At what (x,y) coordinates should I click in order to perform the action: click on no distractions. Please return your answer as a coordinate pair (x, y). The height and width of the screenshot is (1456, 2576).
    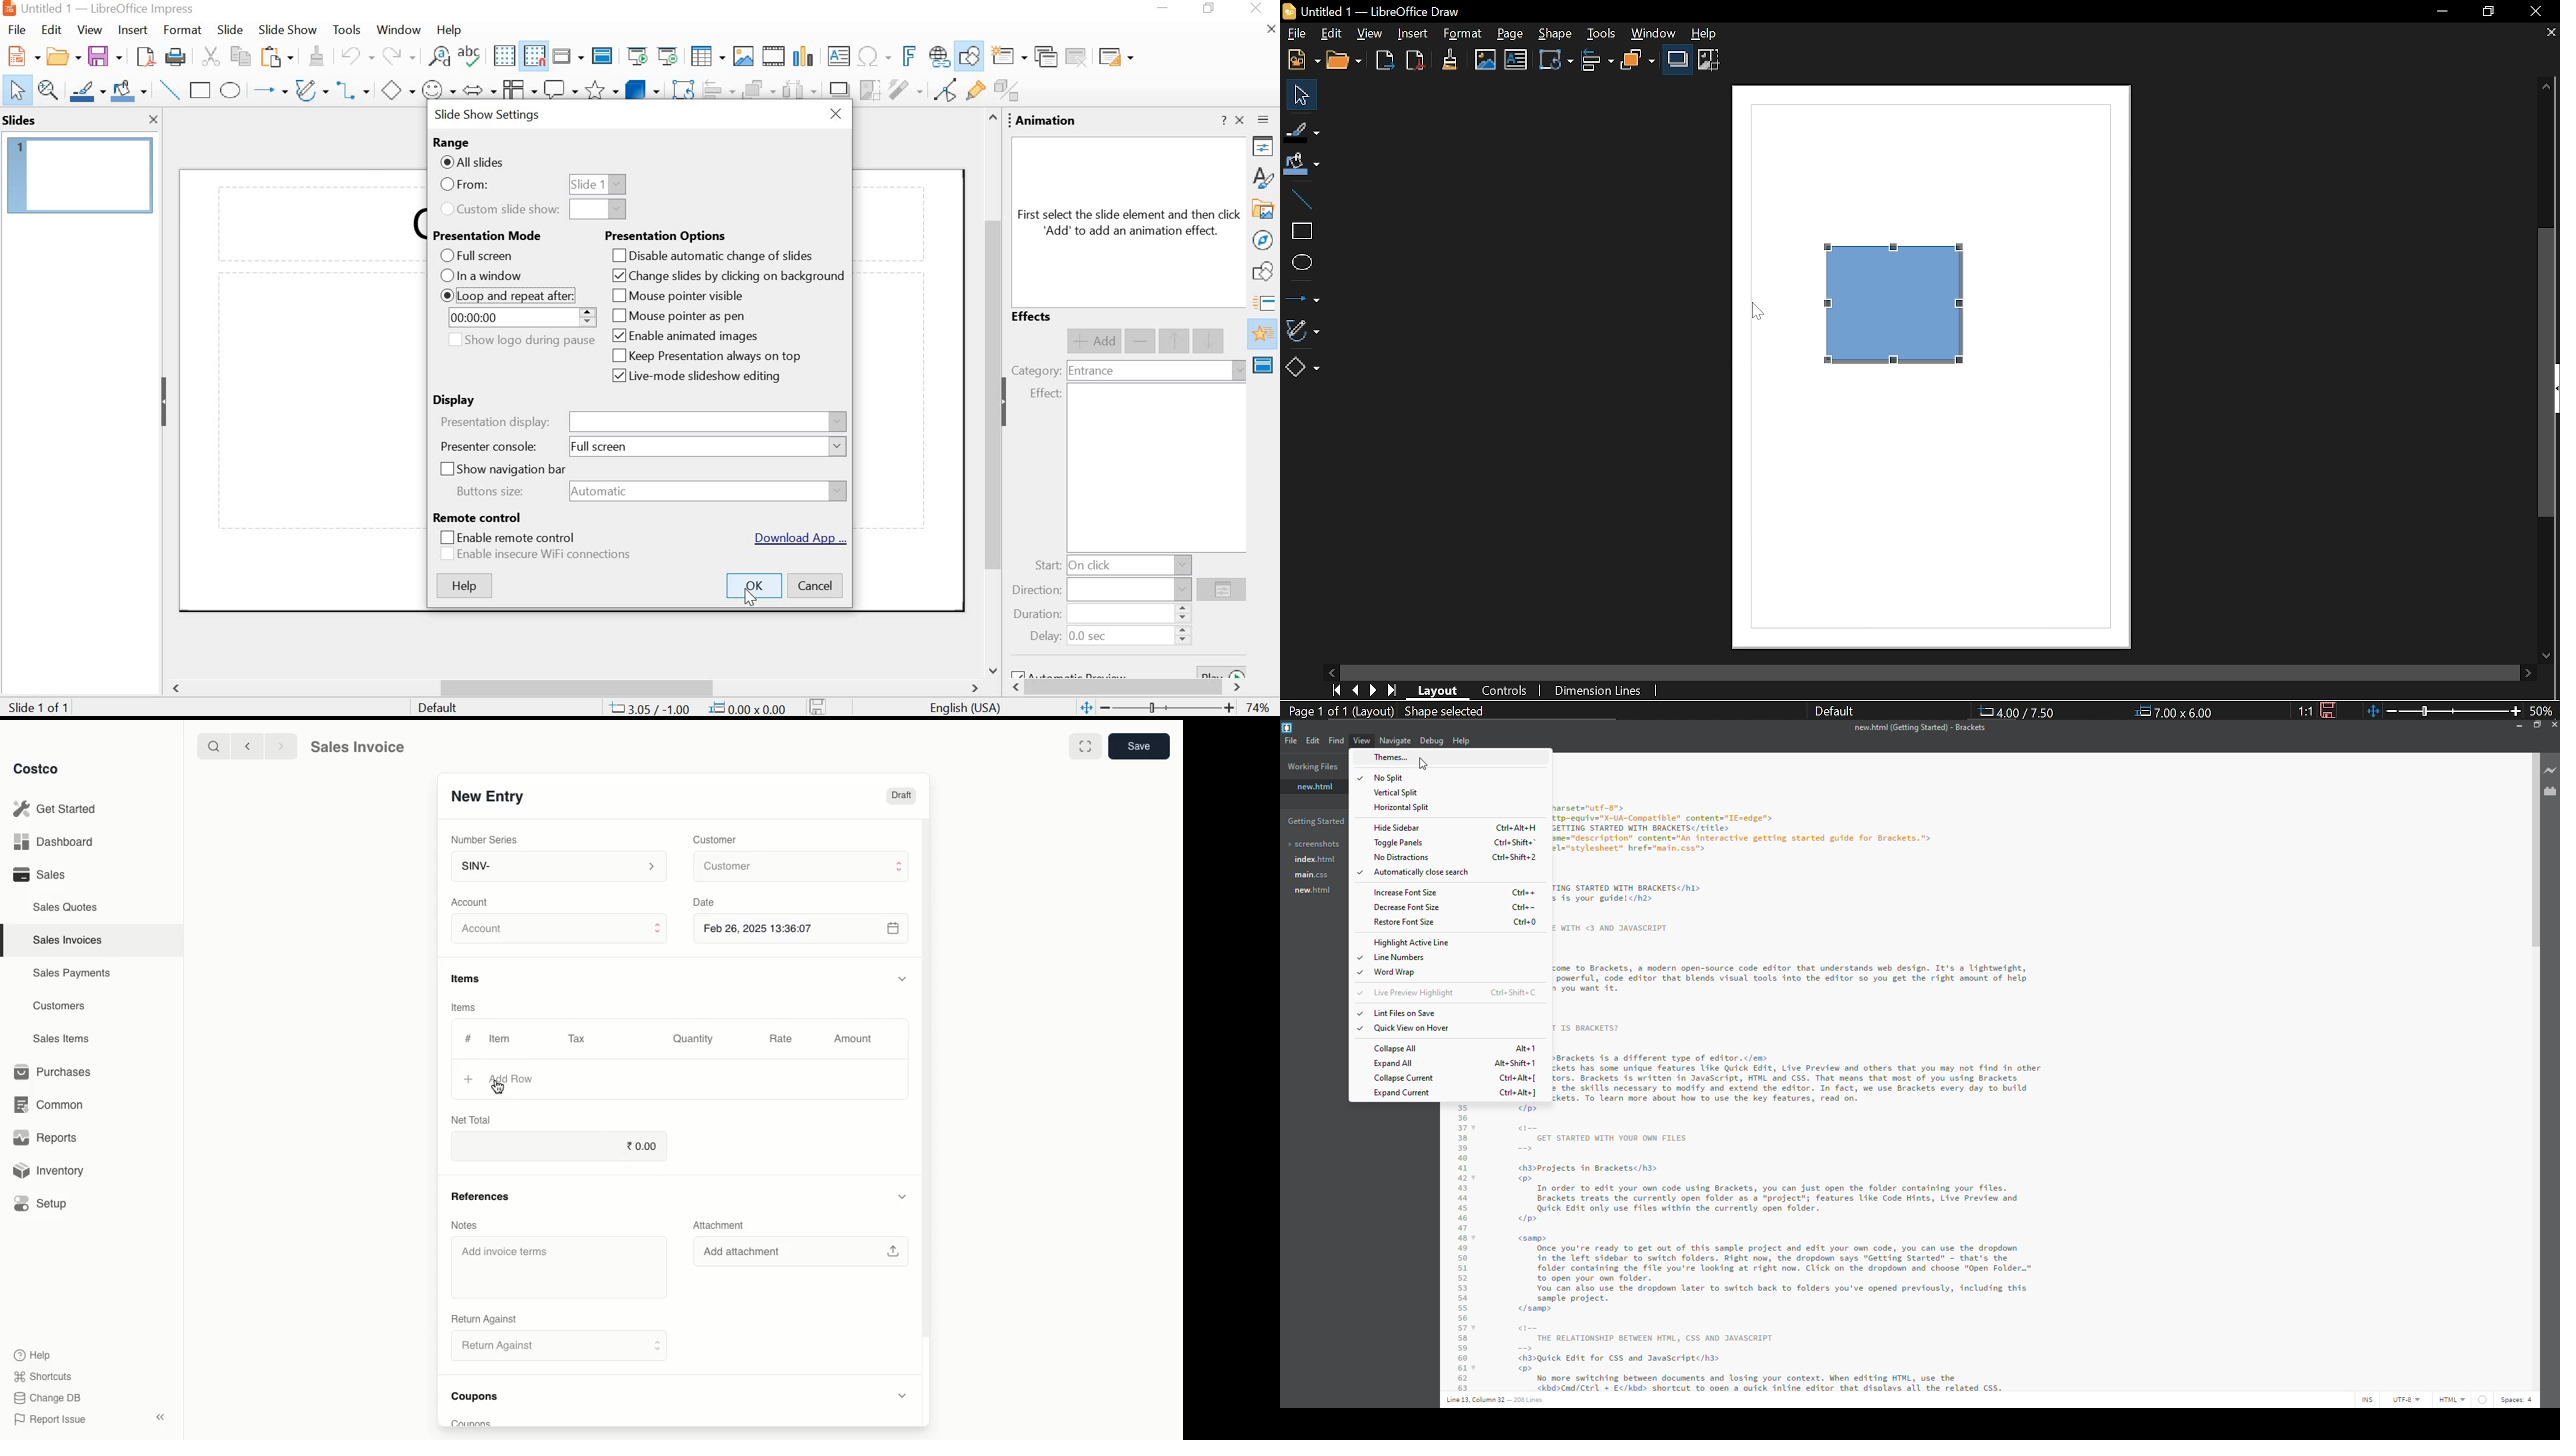
    Looking at the image, I should click on (1401, 857).